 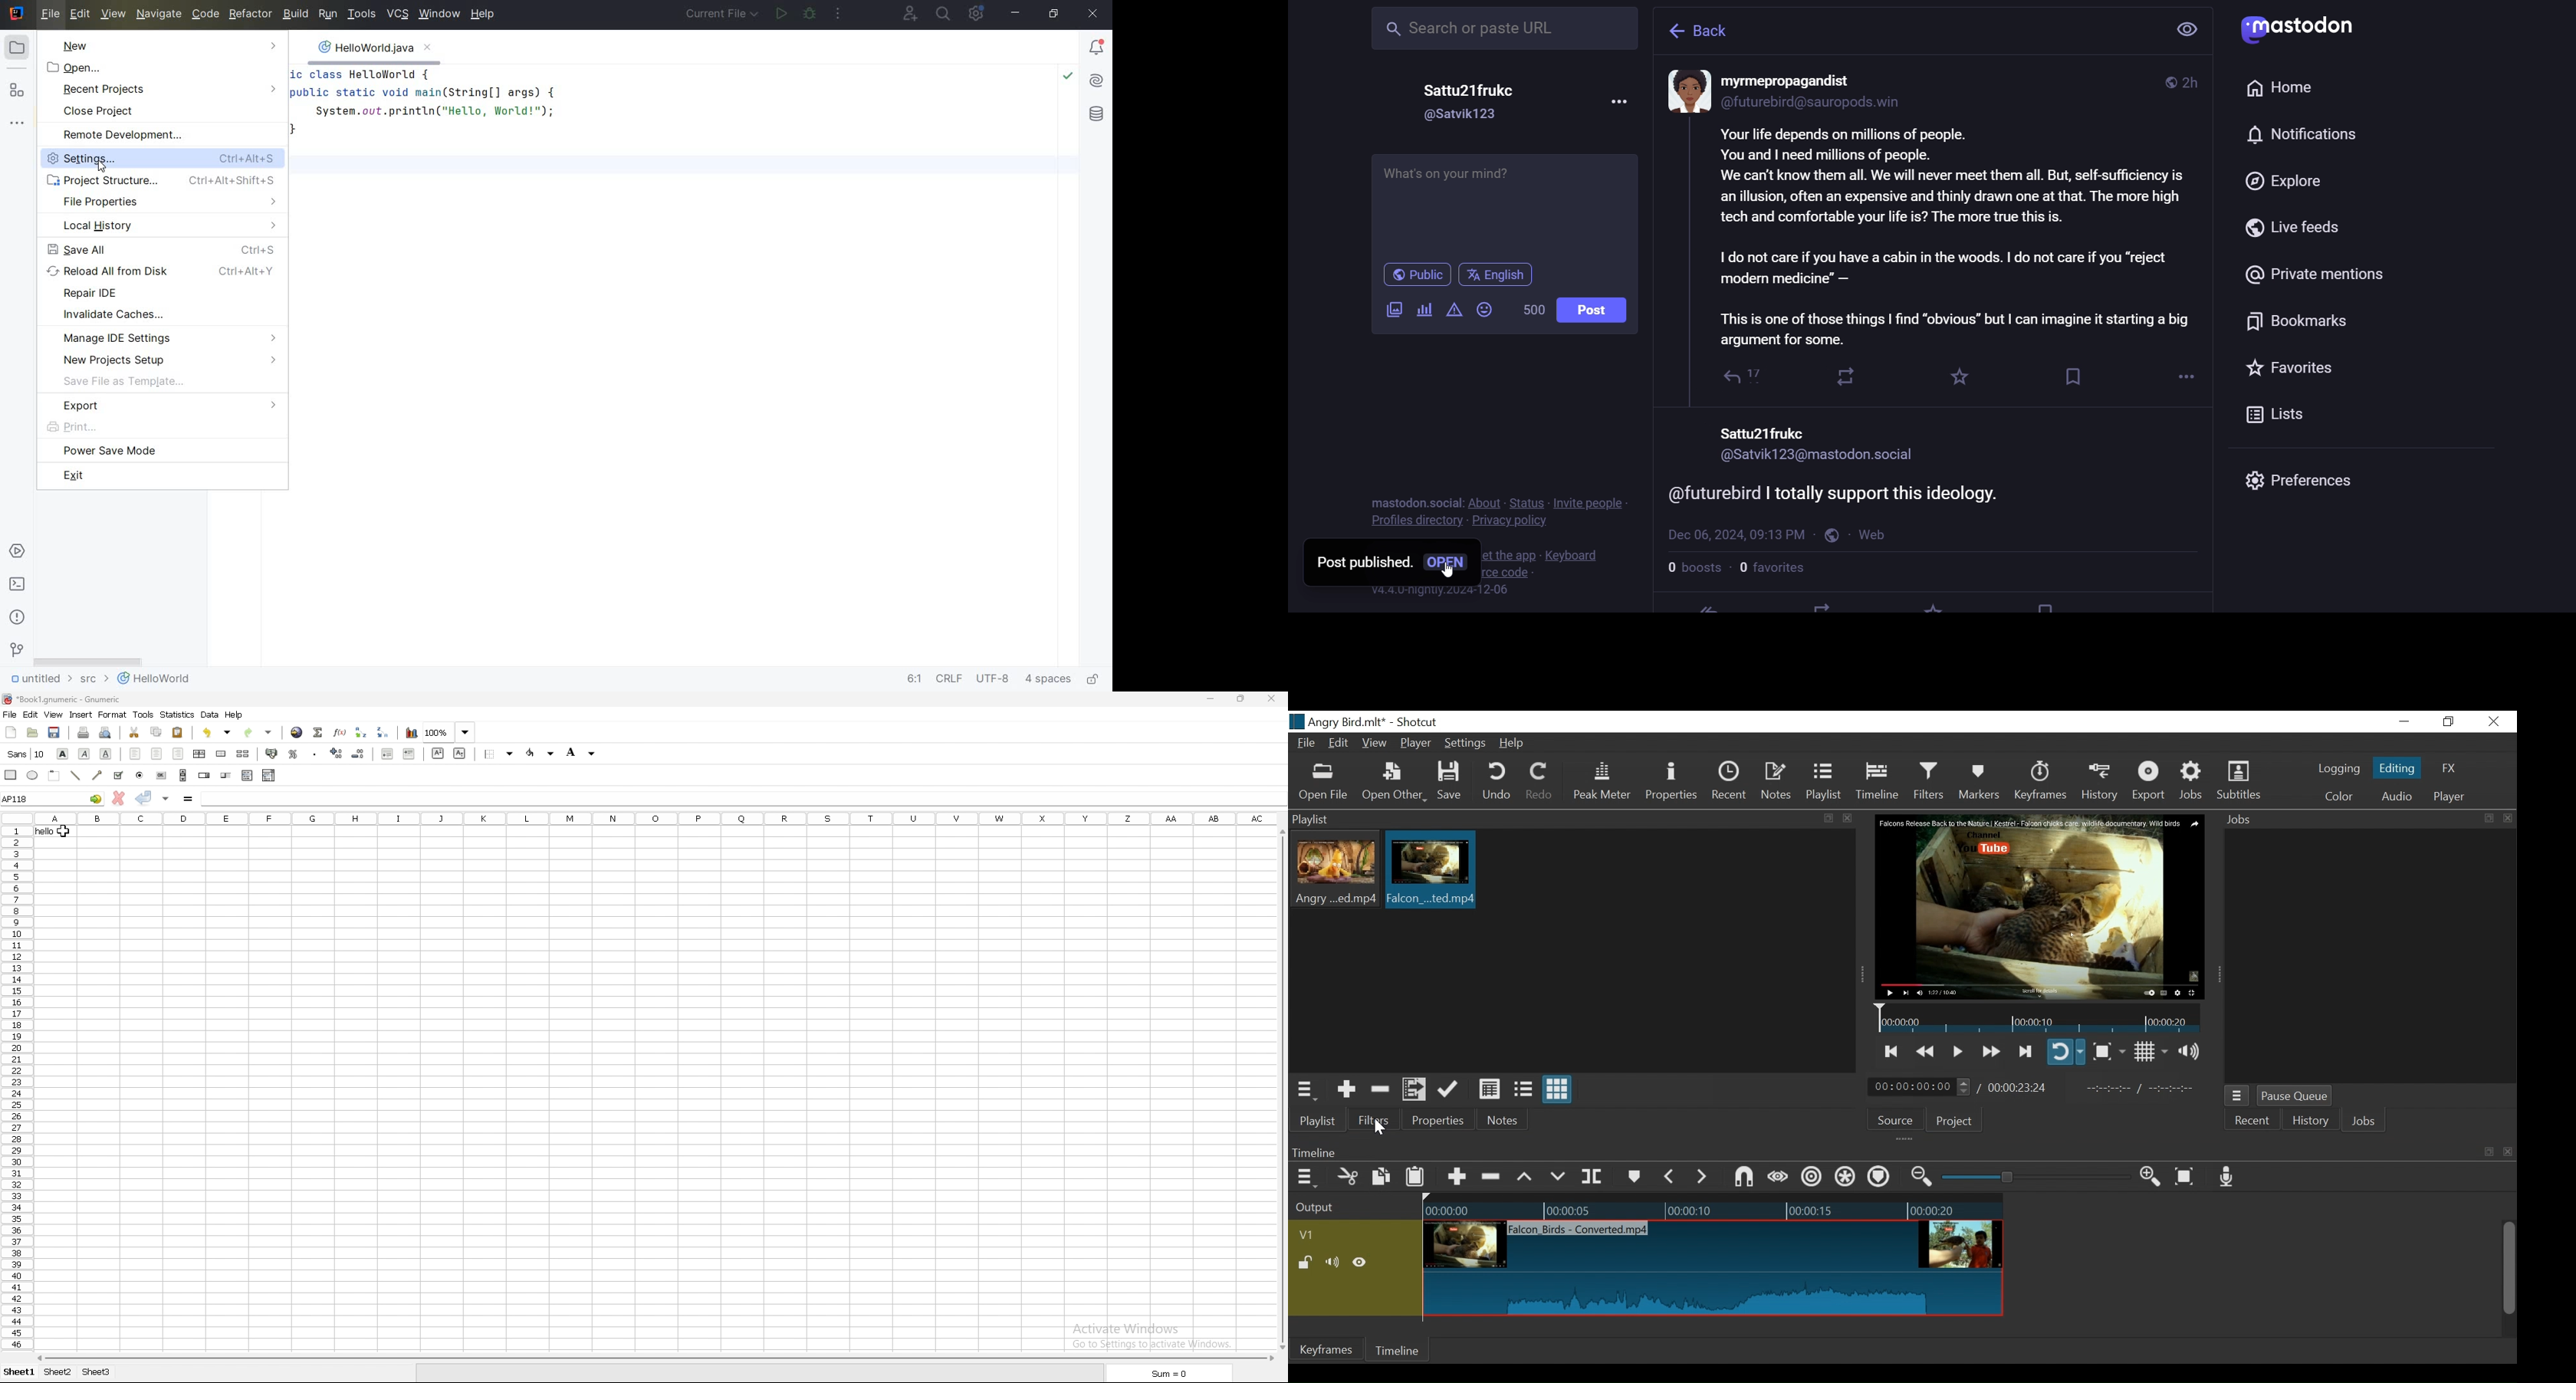 What do you see at coordinates (120, 797) in the screenshot?
I see `cancel change` at bounding box center [120, 797].